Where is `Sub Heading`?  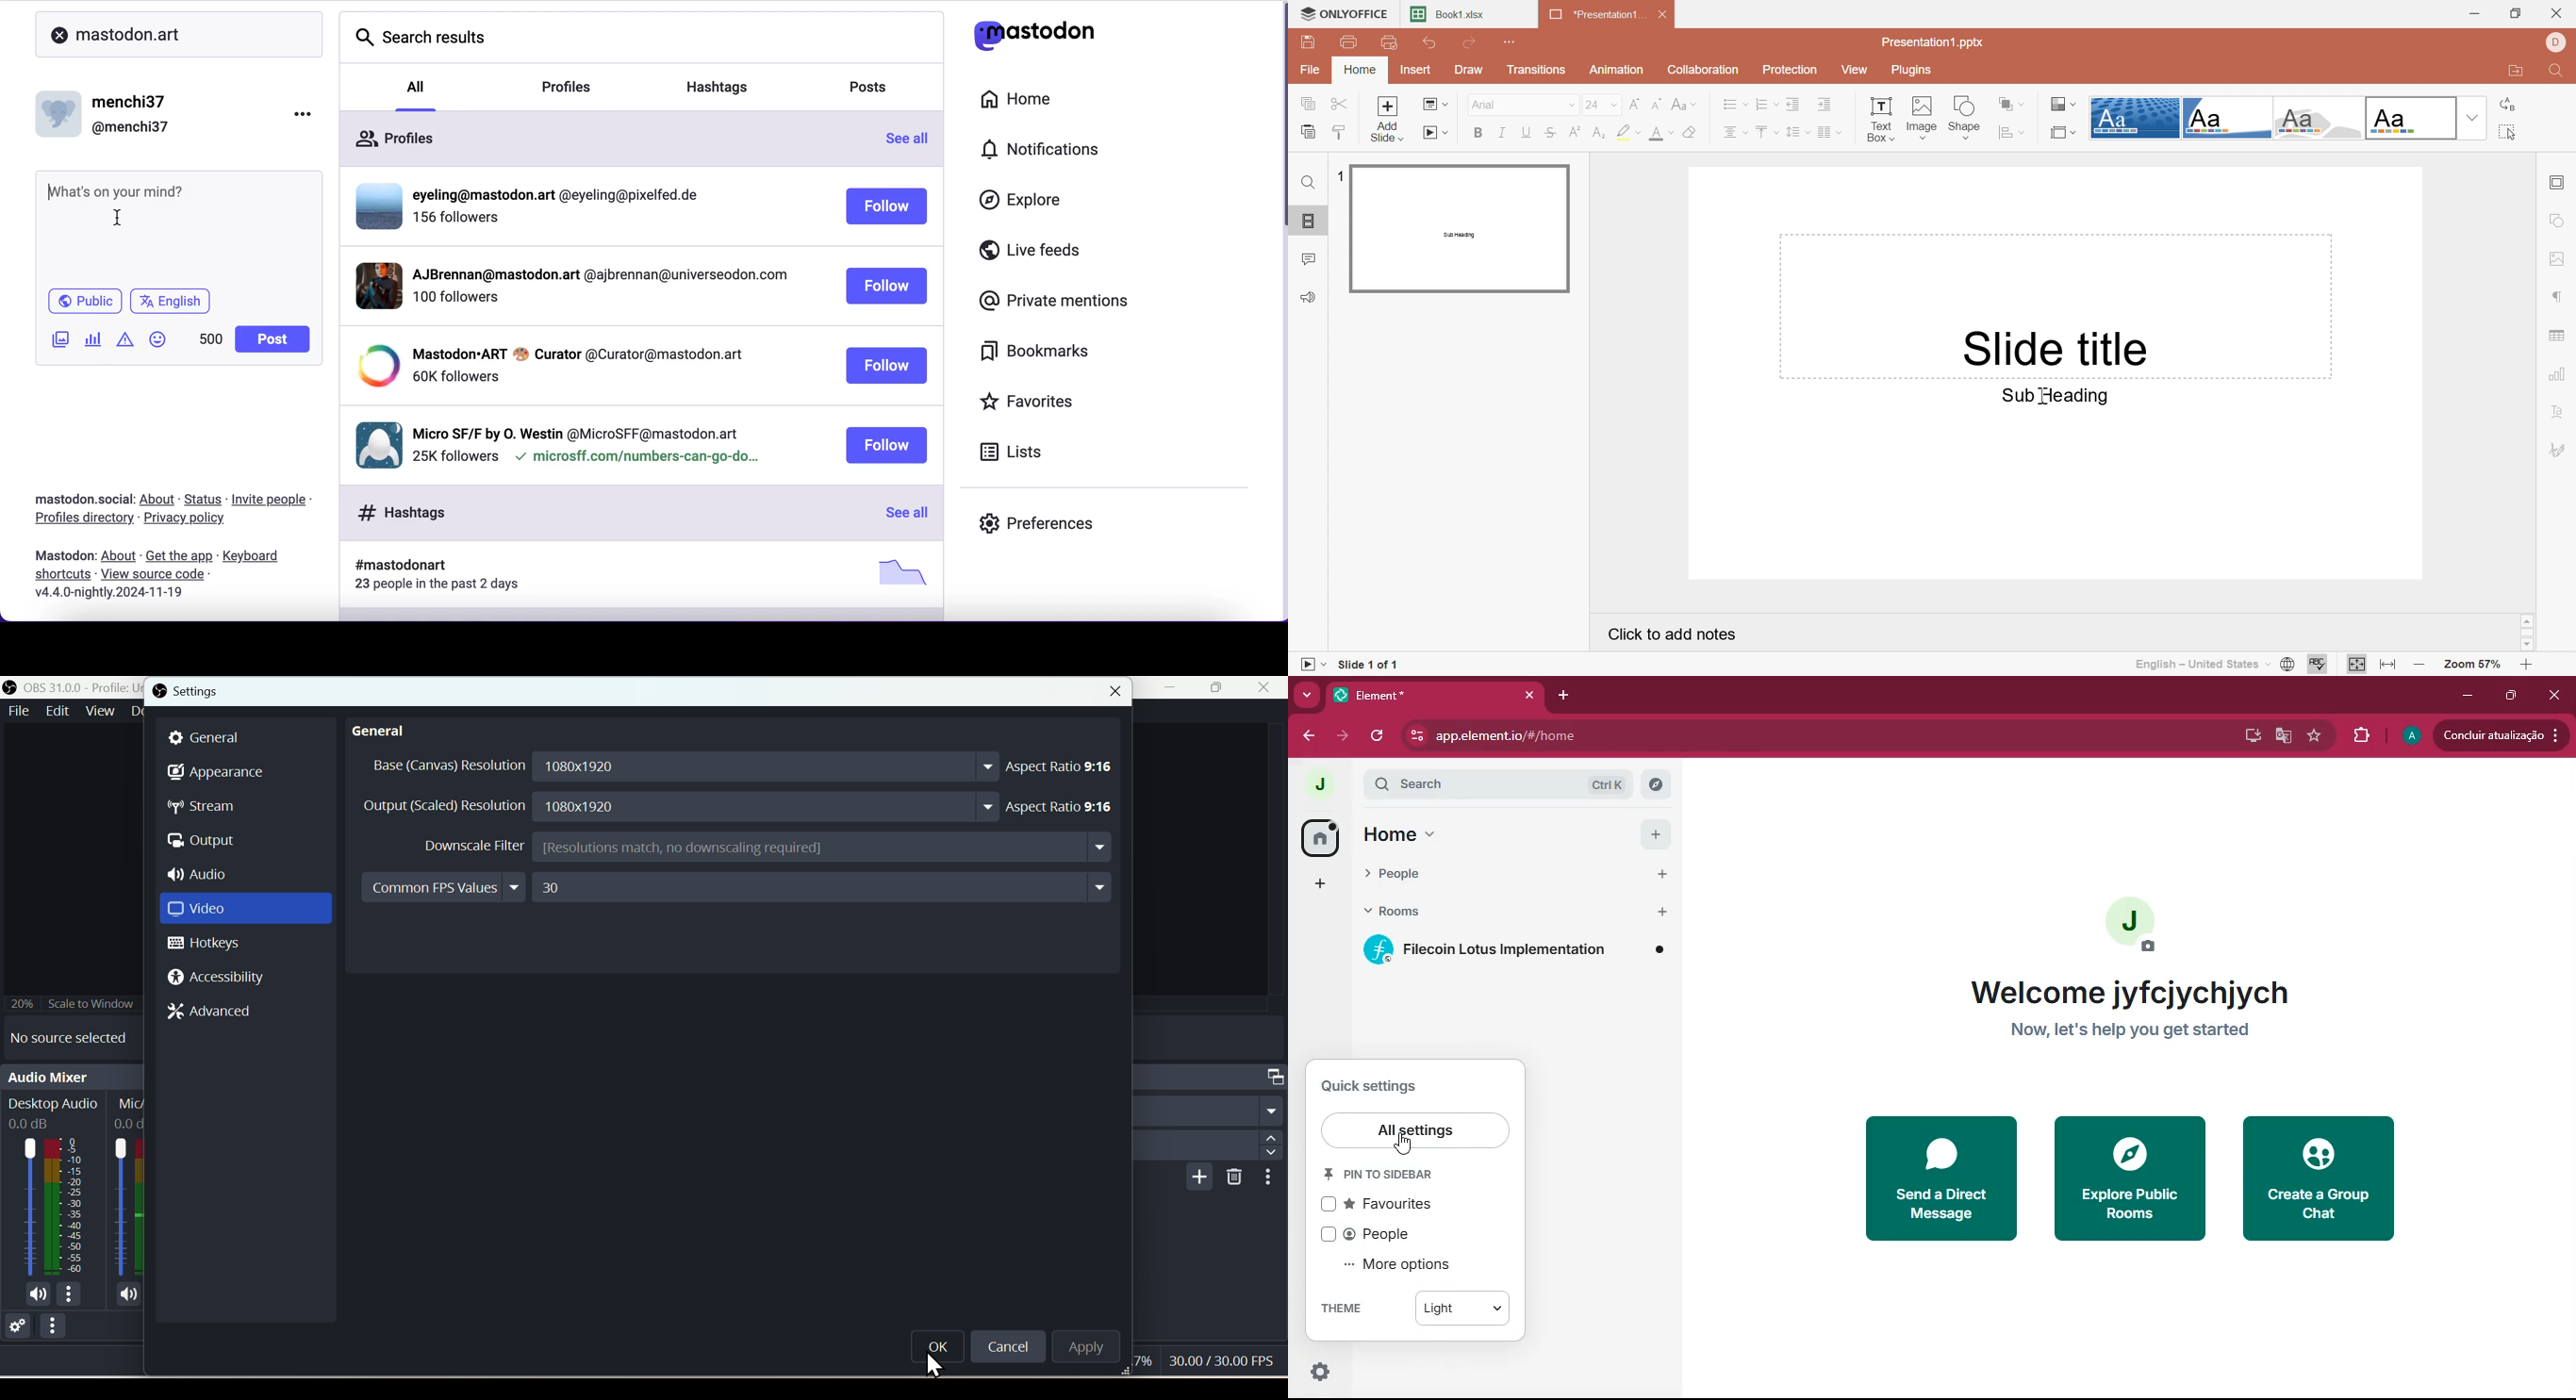 Sub Heading is located at coordinates (2047, 396).